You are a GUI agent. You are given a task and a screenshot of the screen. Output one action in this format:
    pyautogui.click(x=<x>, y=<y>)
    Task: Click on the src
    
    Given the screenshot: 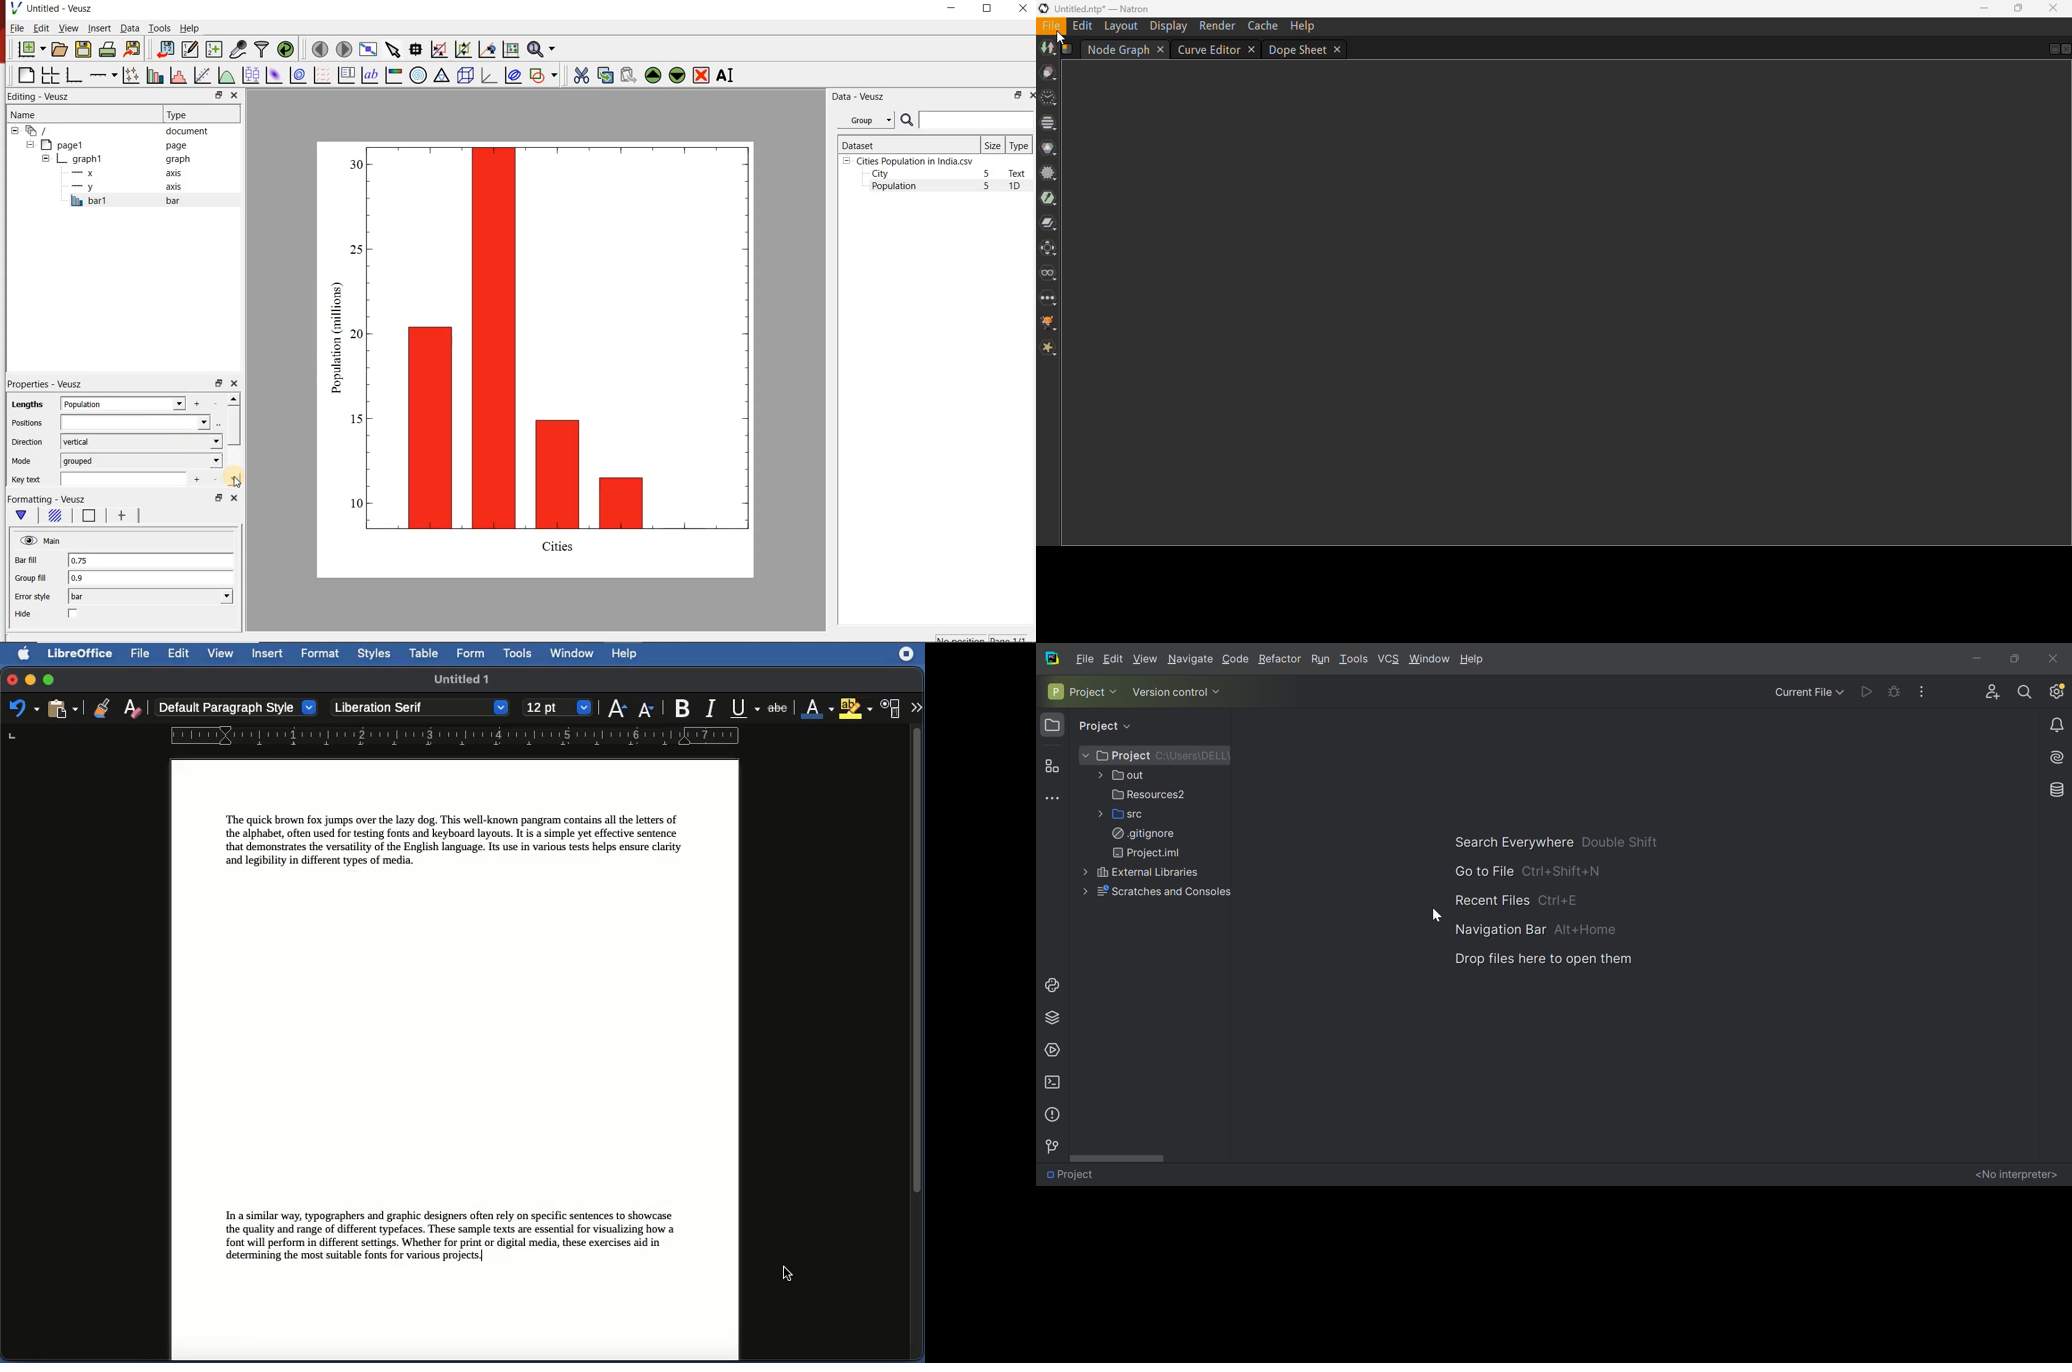 What is the action you would take?
    pyautogui.click(x=1125, y=815)
    